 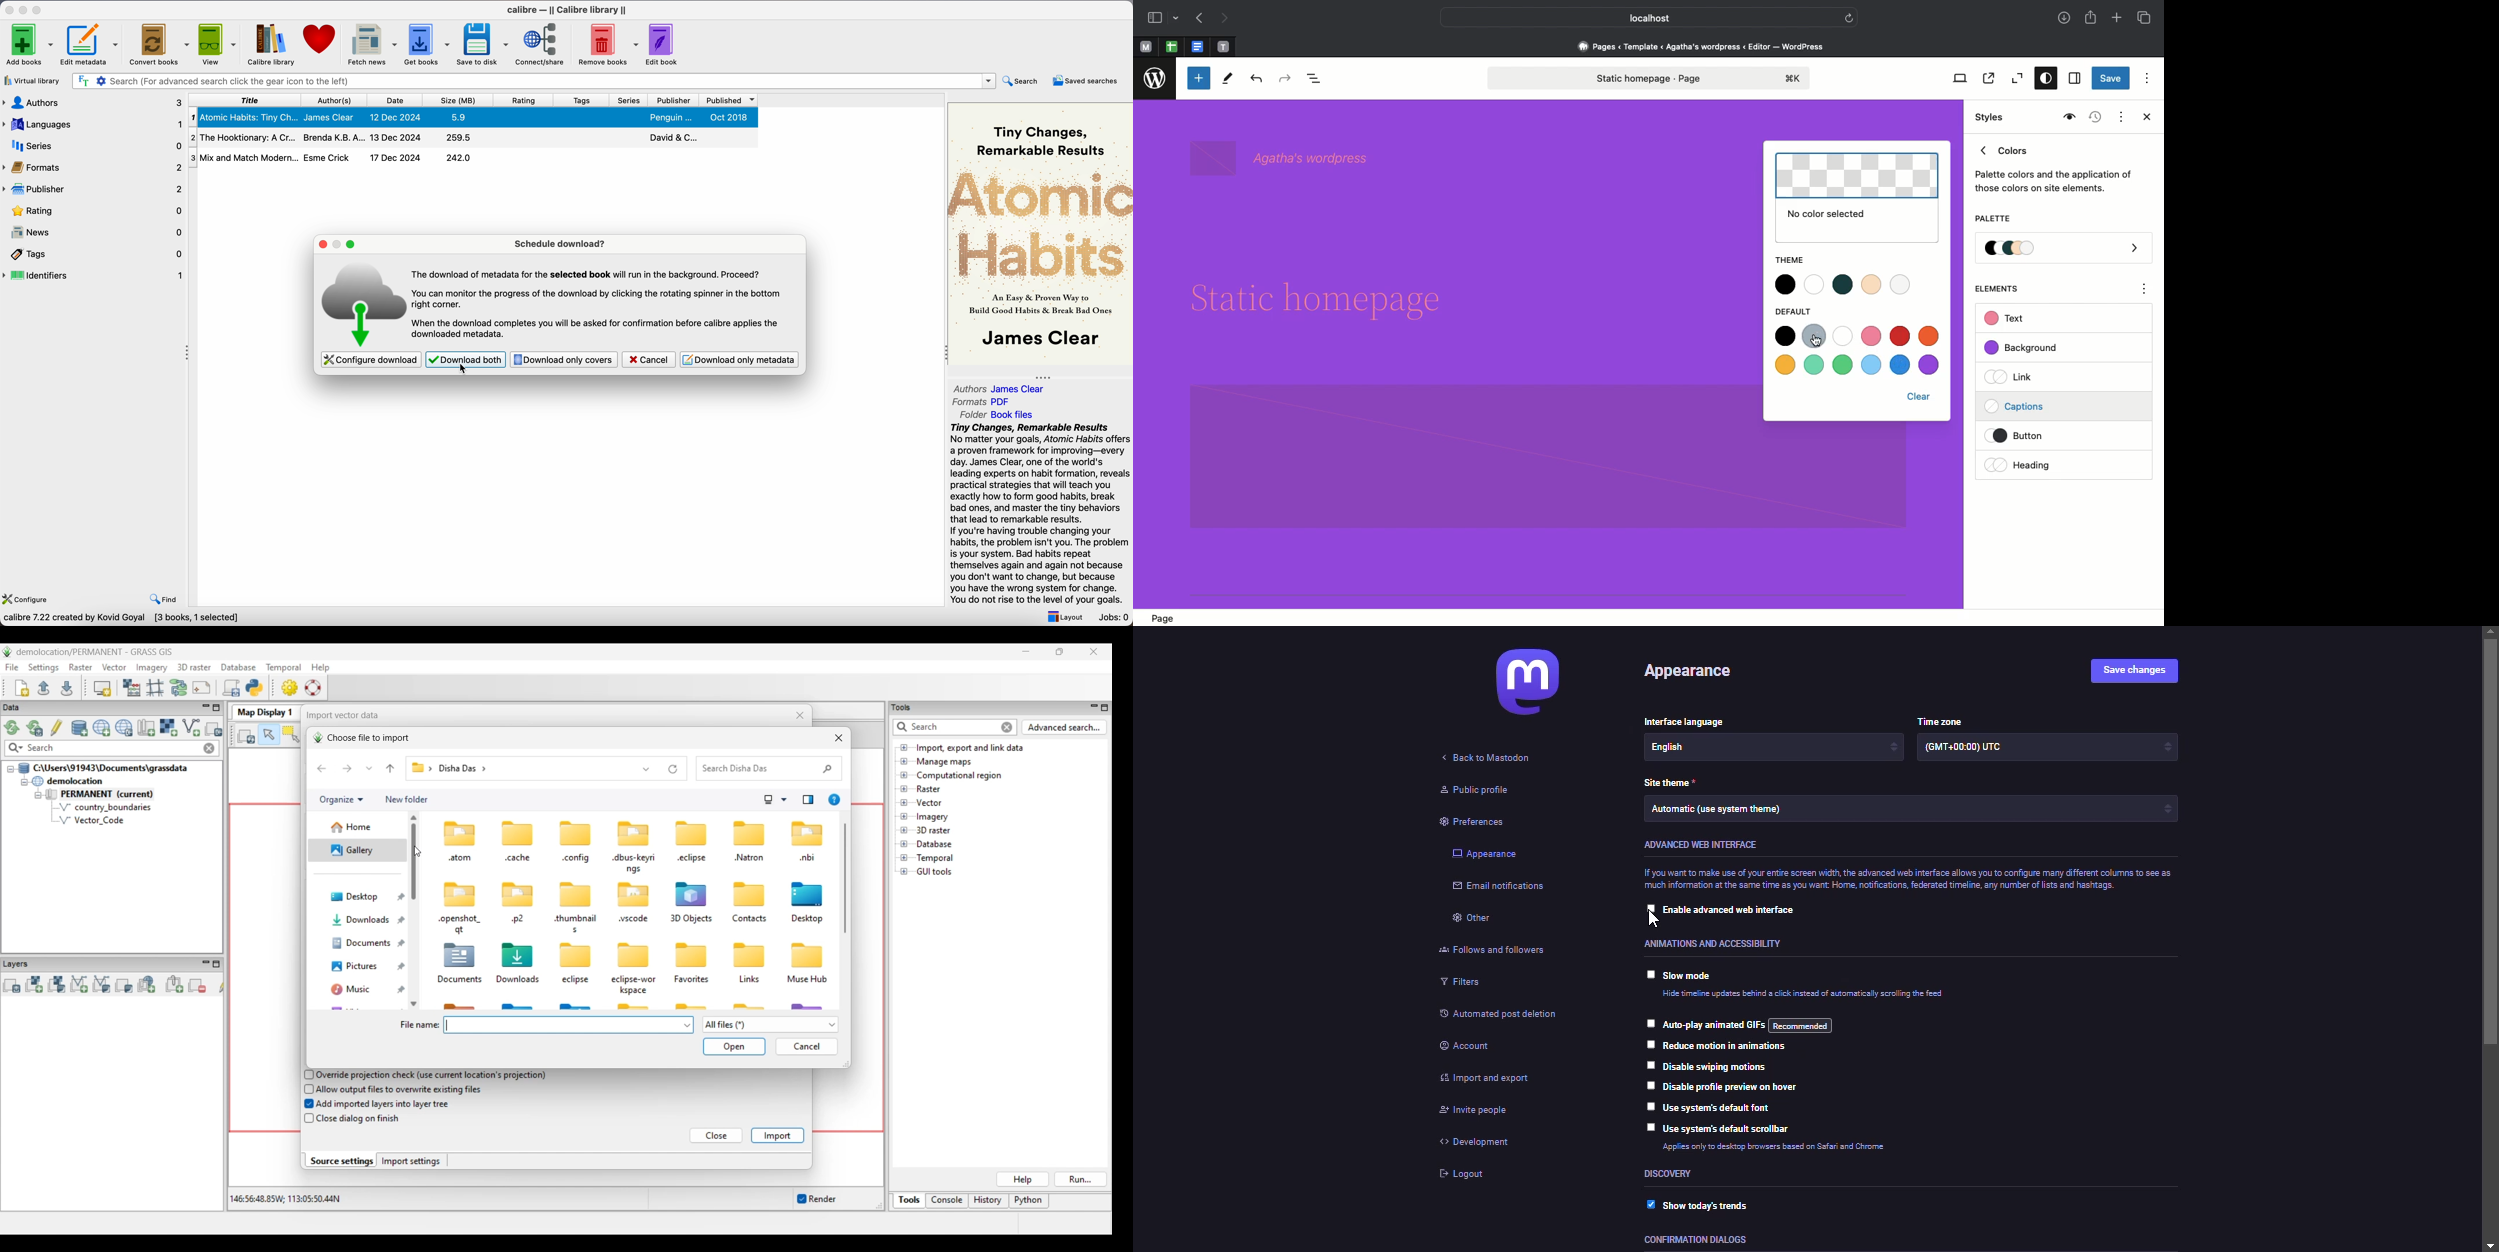 I want to click on increase/decrease arrows, so click(x=2168, y=809).